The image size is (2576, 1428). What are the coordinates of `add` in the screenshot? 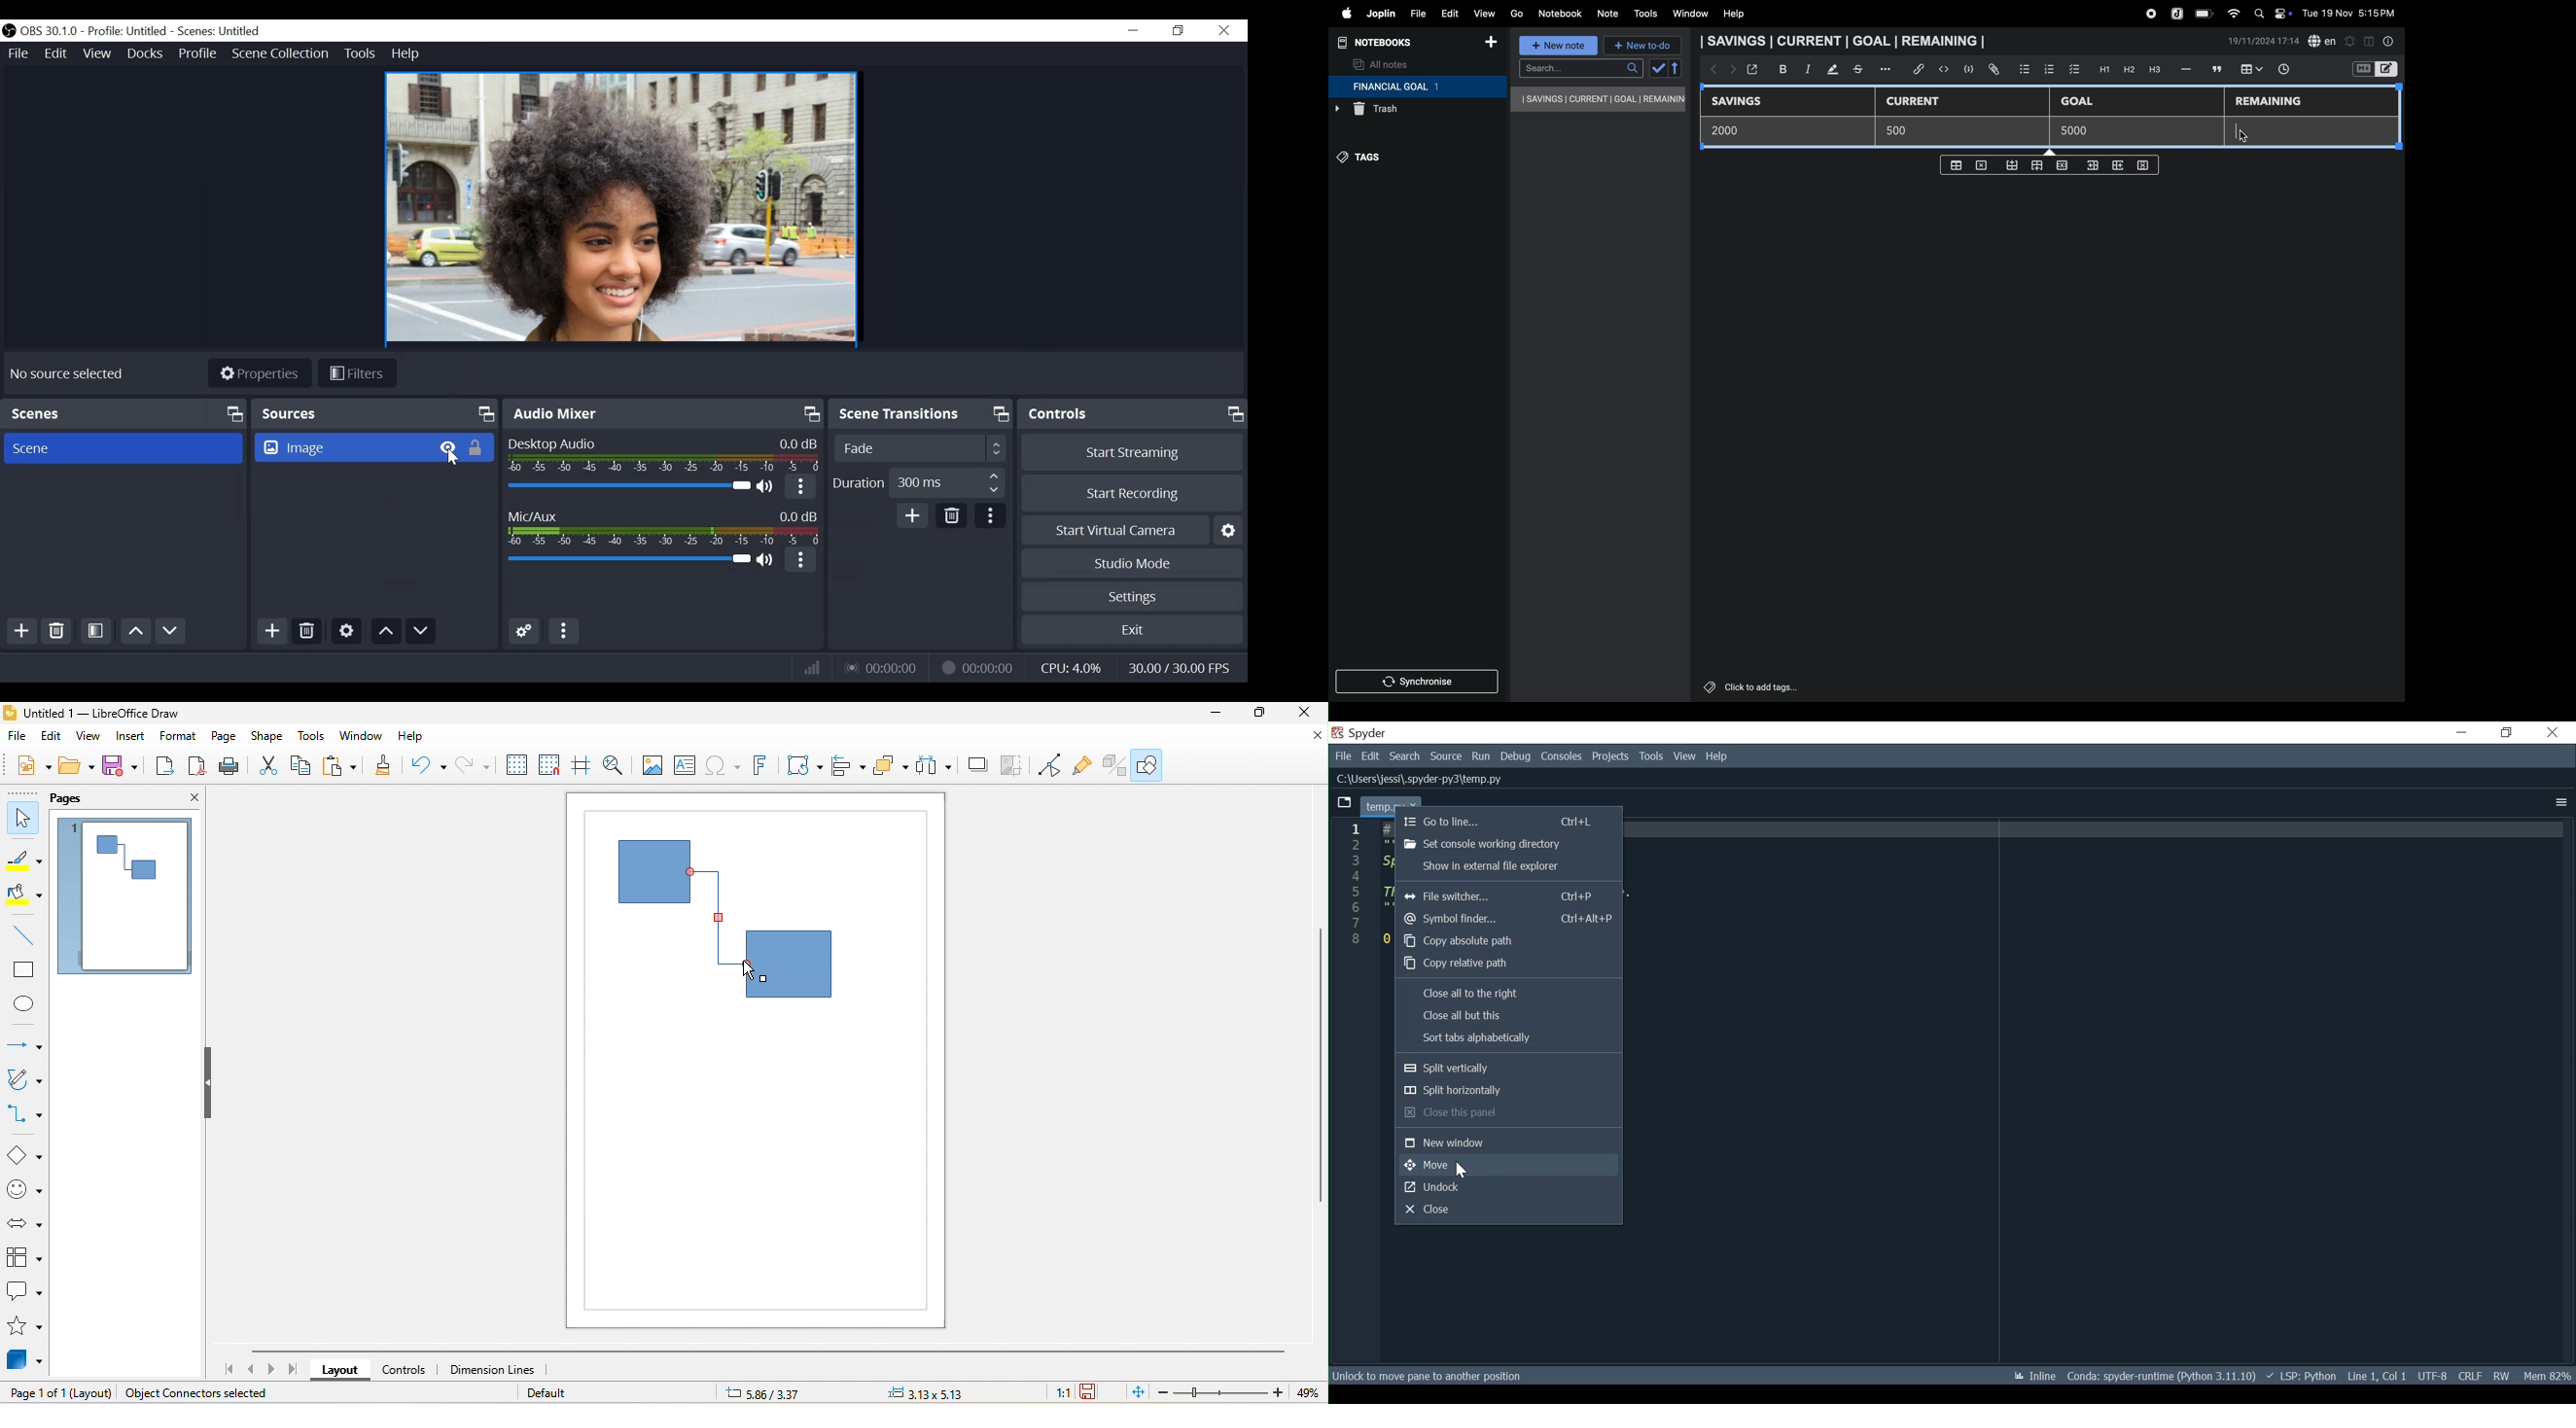 It's located at (1491, 44).